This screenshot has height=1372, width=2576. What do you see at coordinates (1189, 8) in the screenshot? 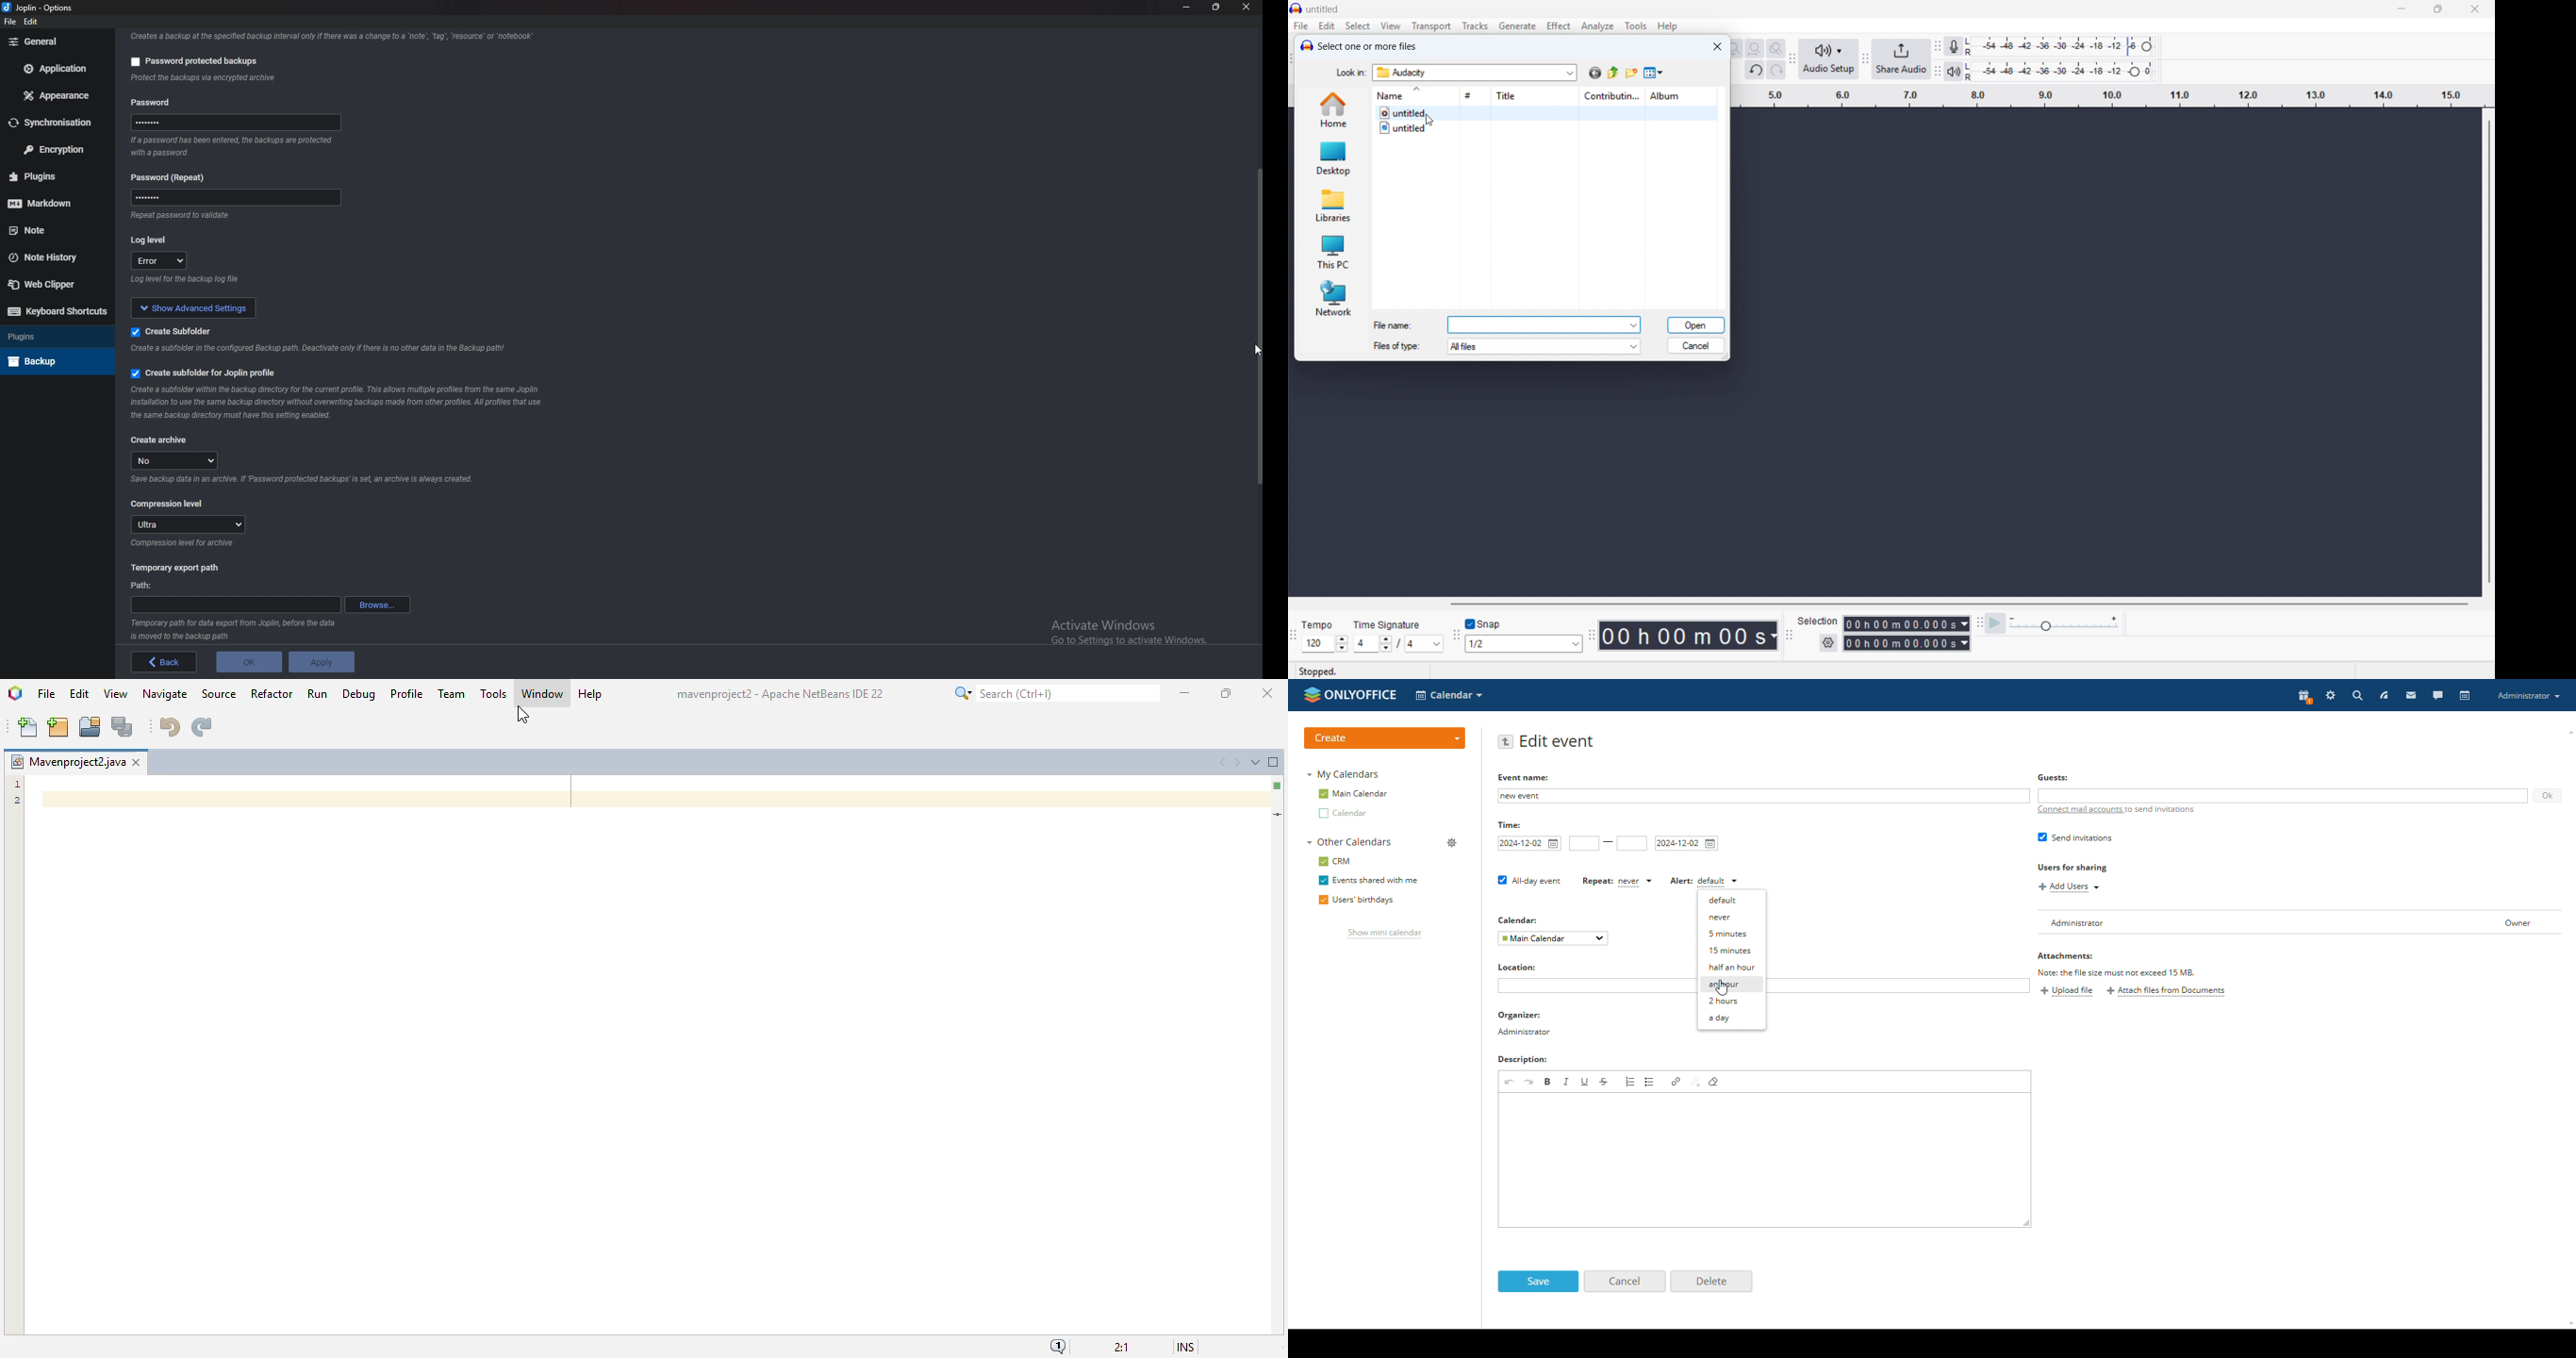
I see `Minimize` at bounding box center [1189, 8].